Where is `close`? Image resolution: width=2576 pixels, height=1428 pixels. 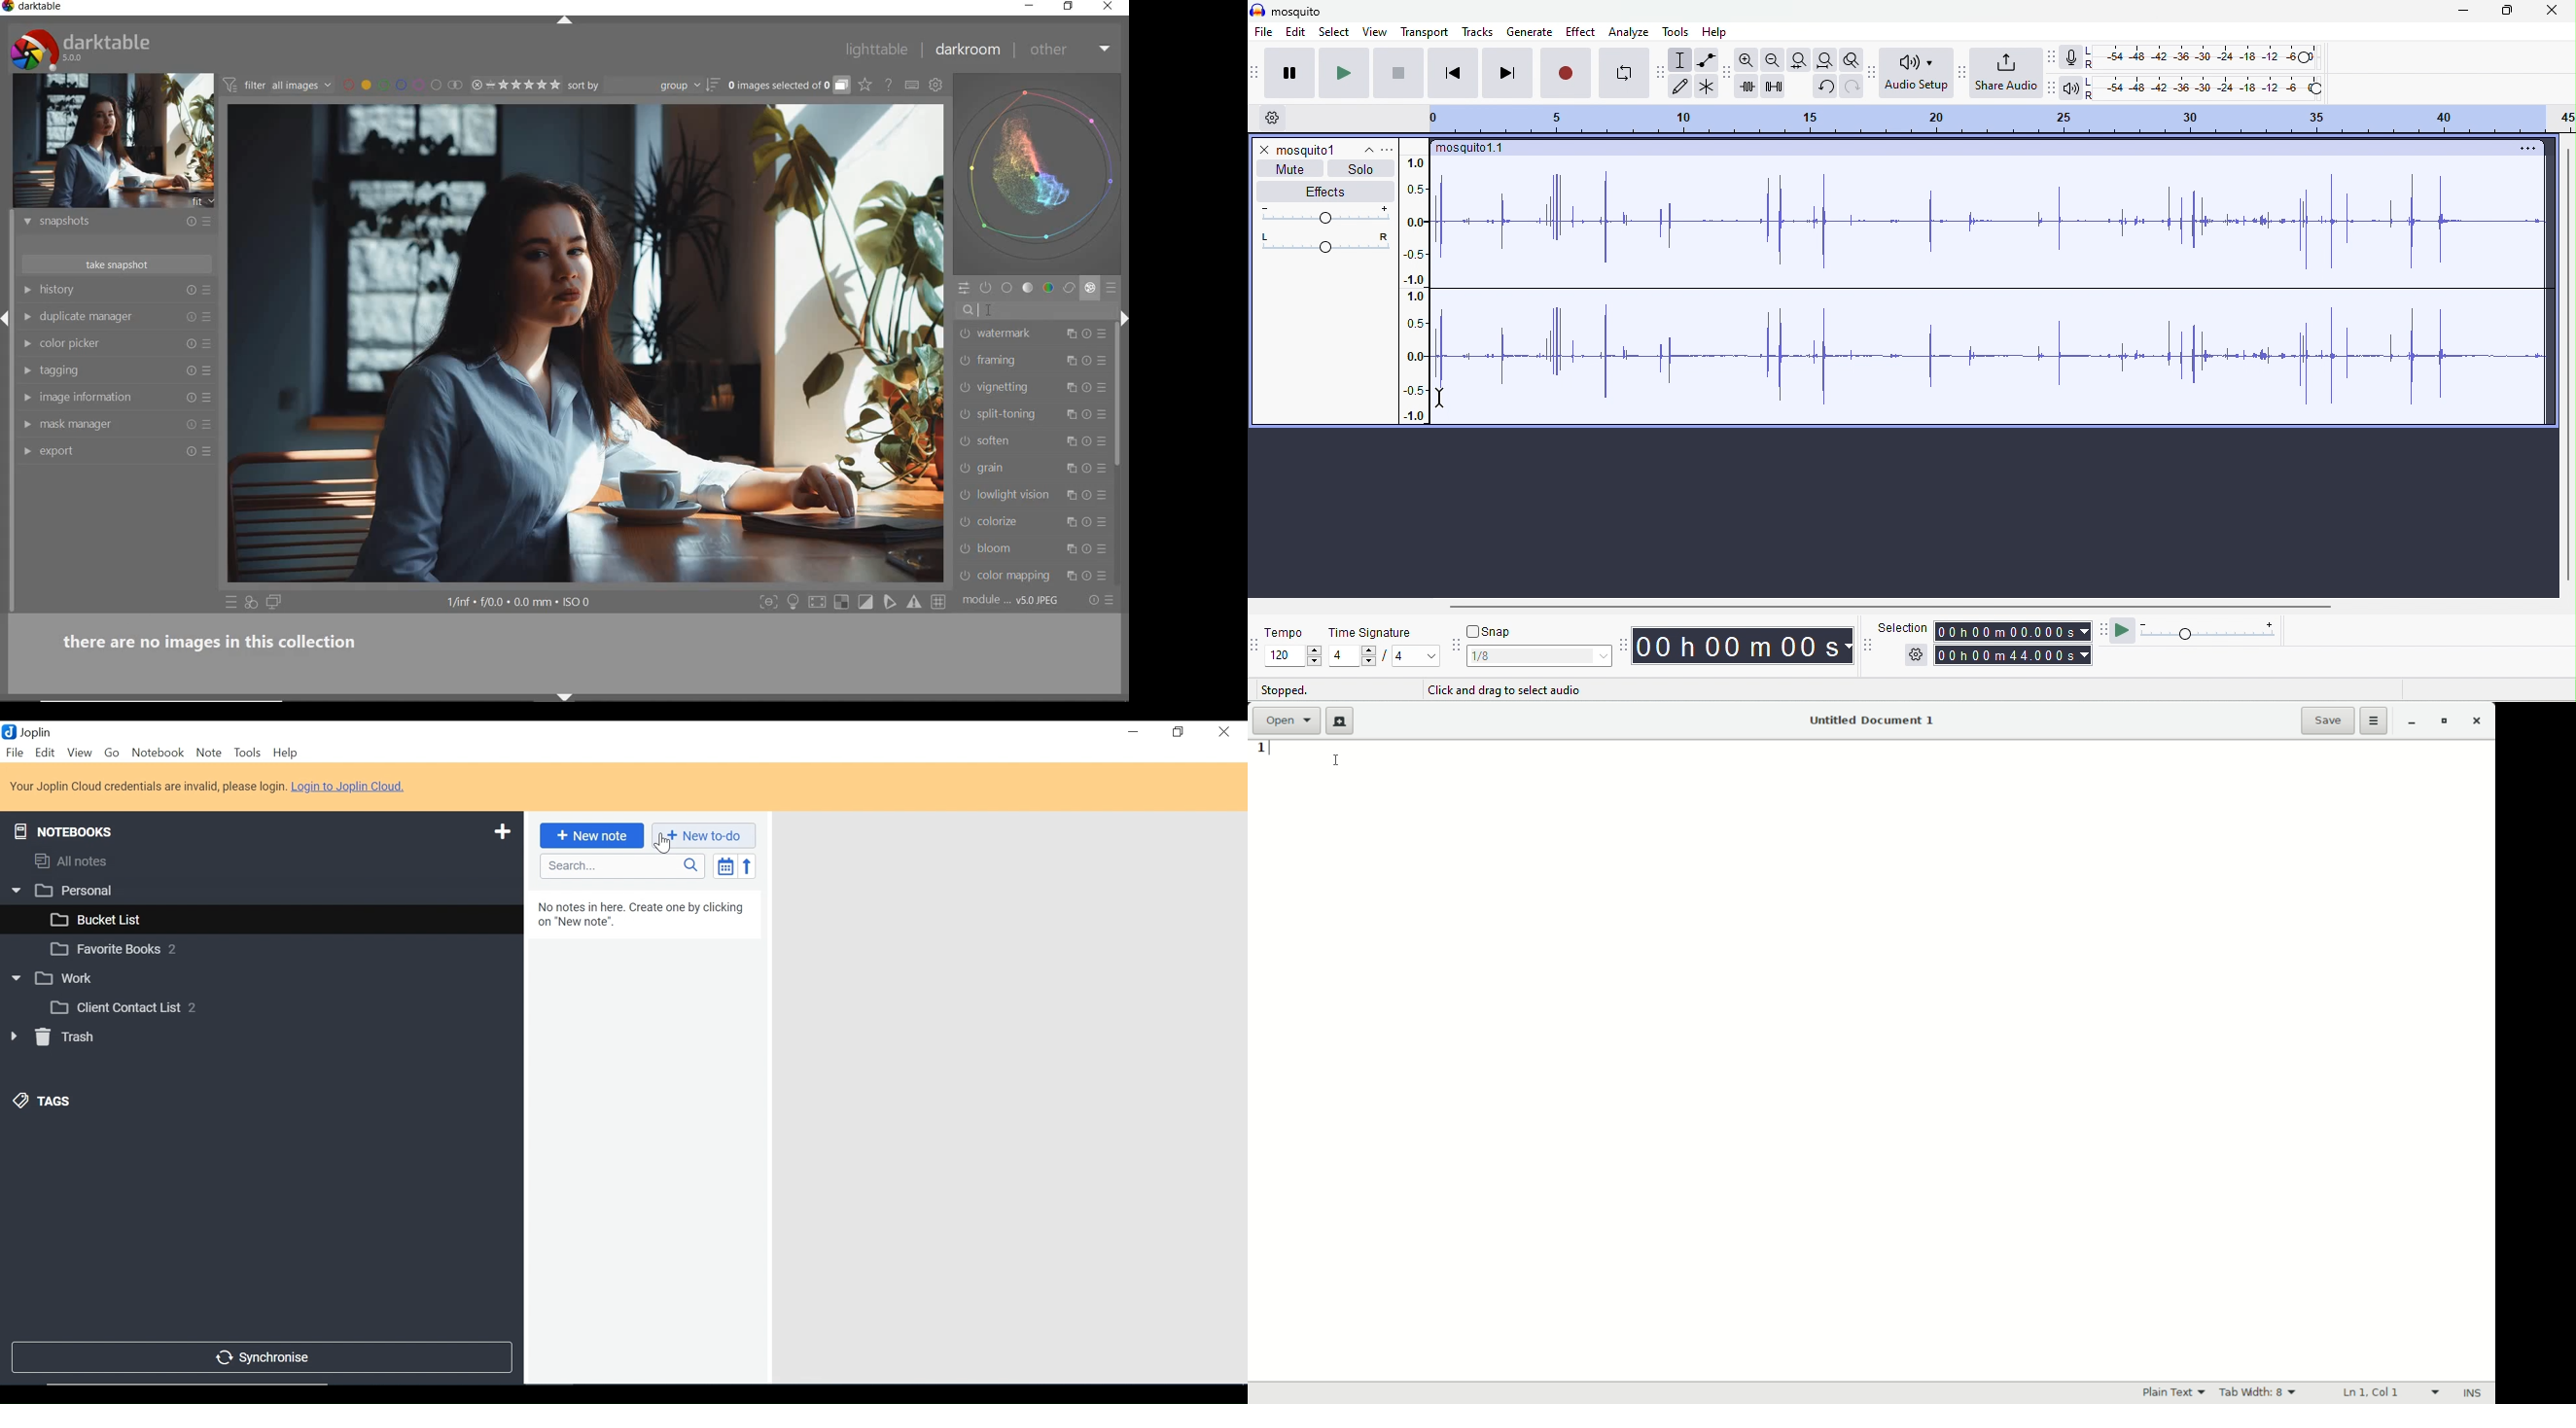
close is located at coordinates (2551, 10).